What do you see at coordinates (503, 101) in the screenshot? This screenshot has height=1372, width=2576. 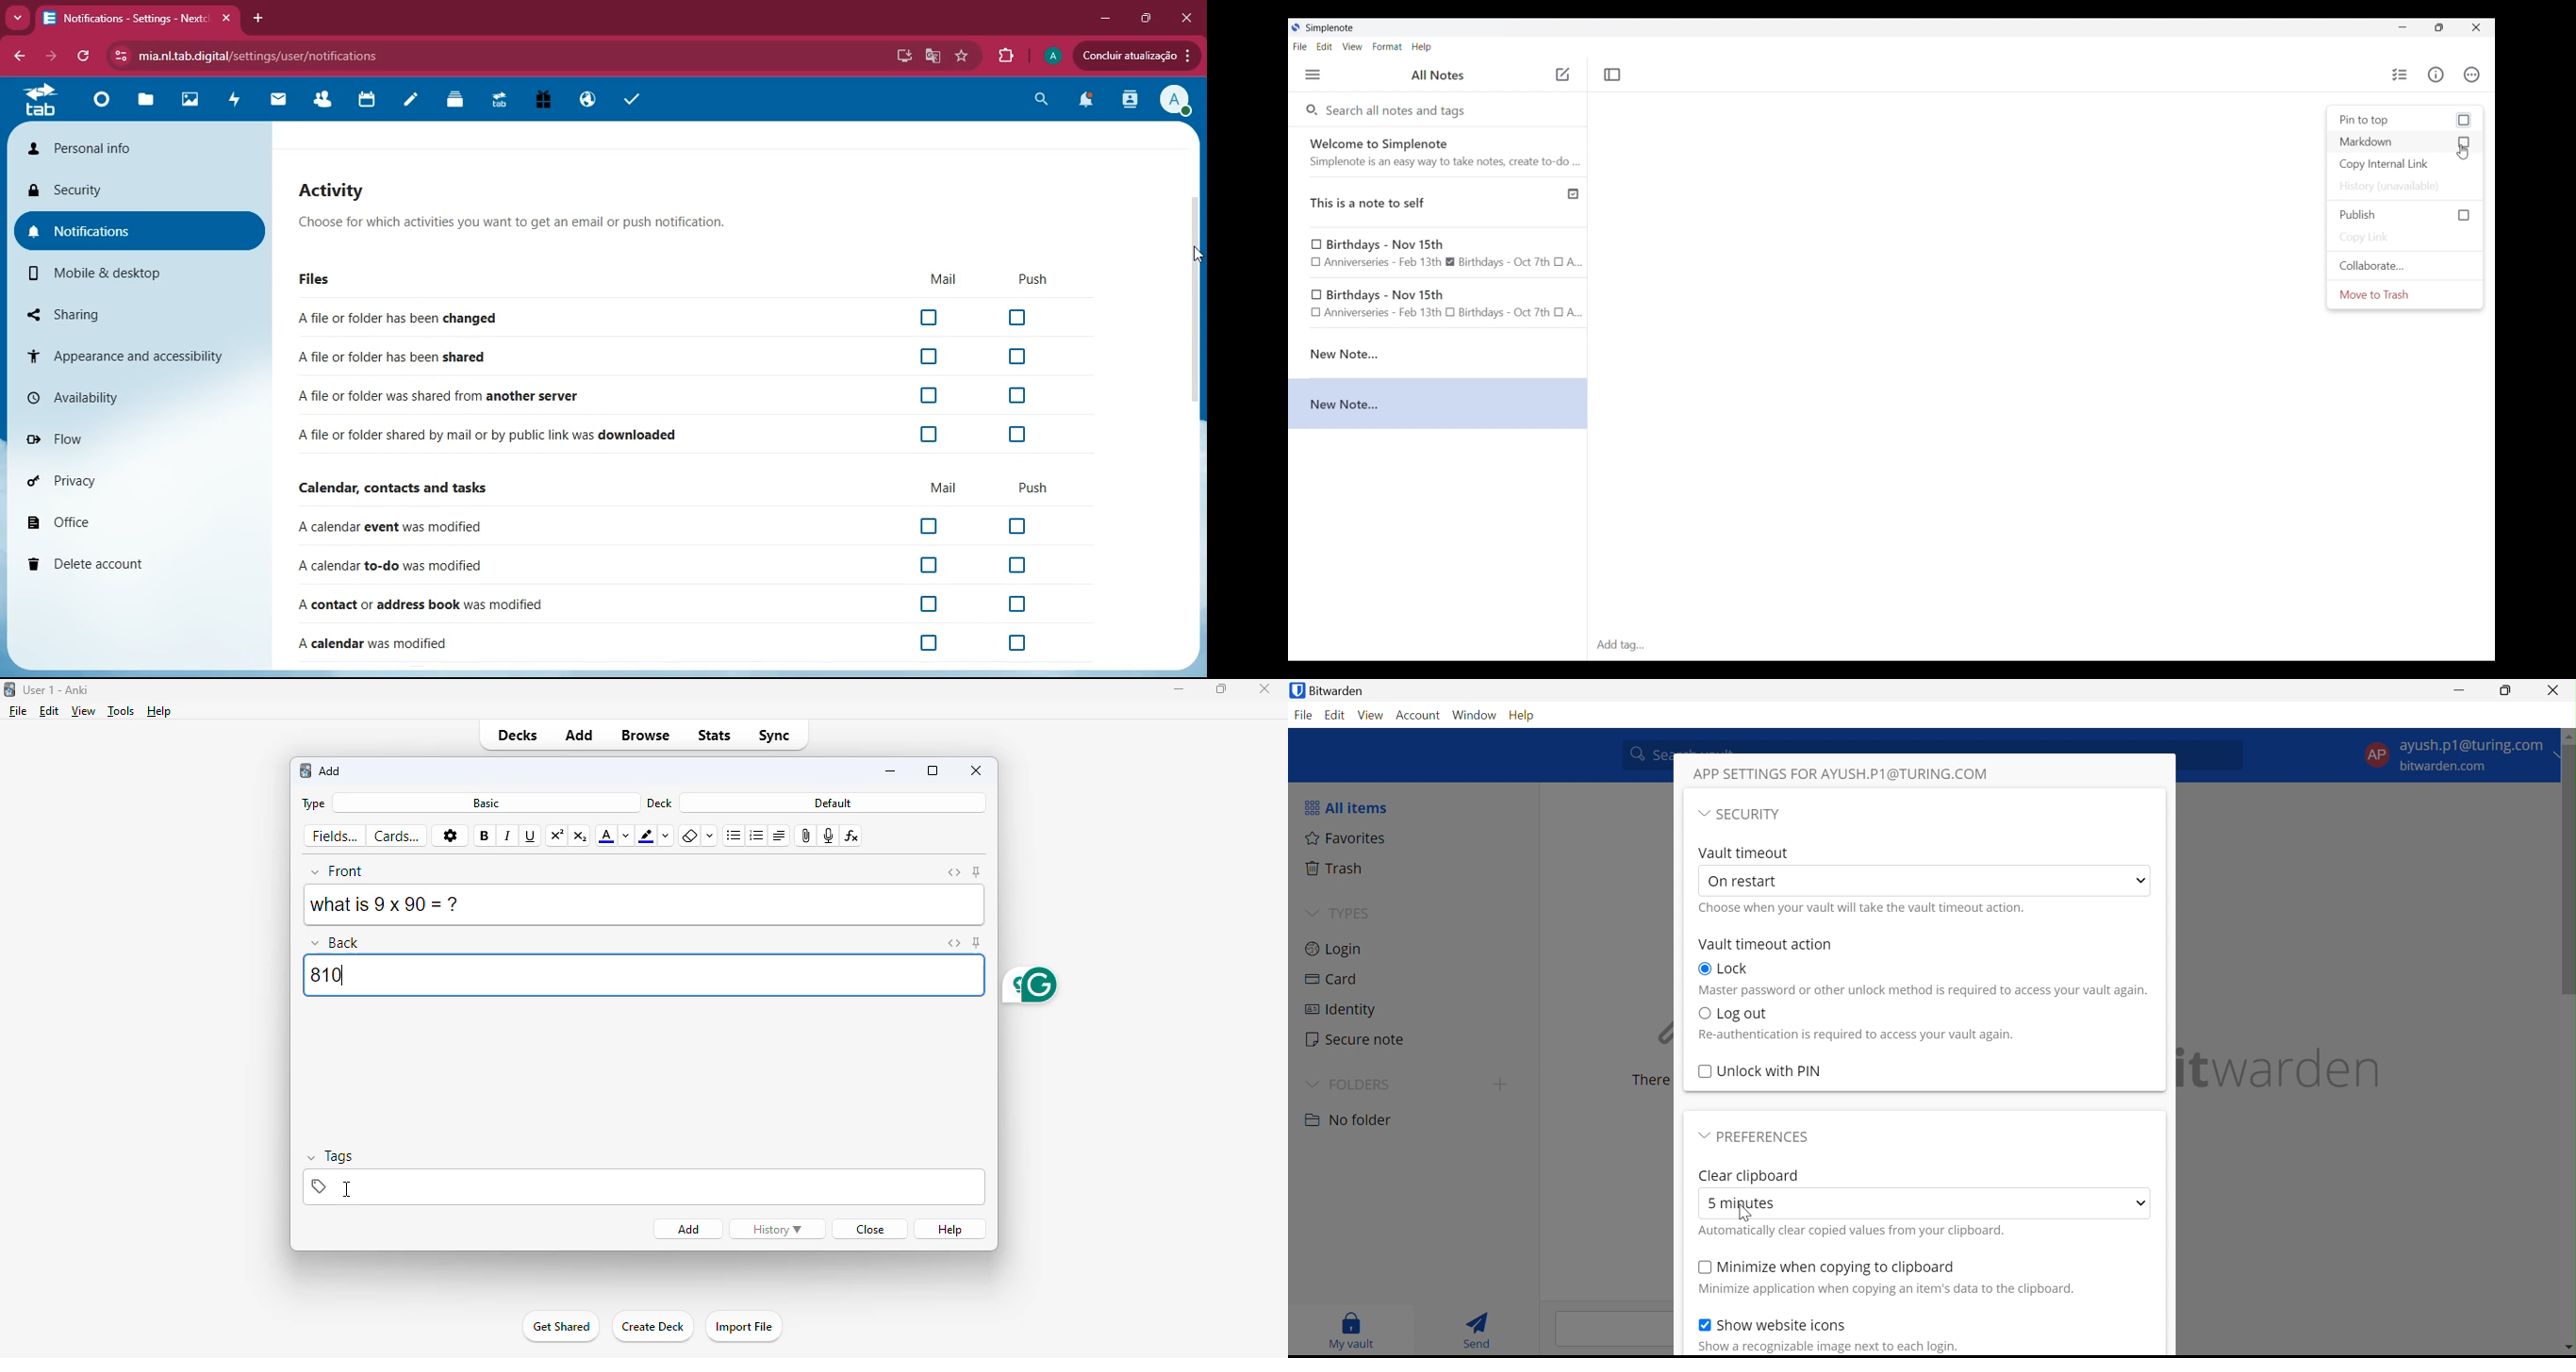 I see `tab` at bounding box center [503, 101].